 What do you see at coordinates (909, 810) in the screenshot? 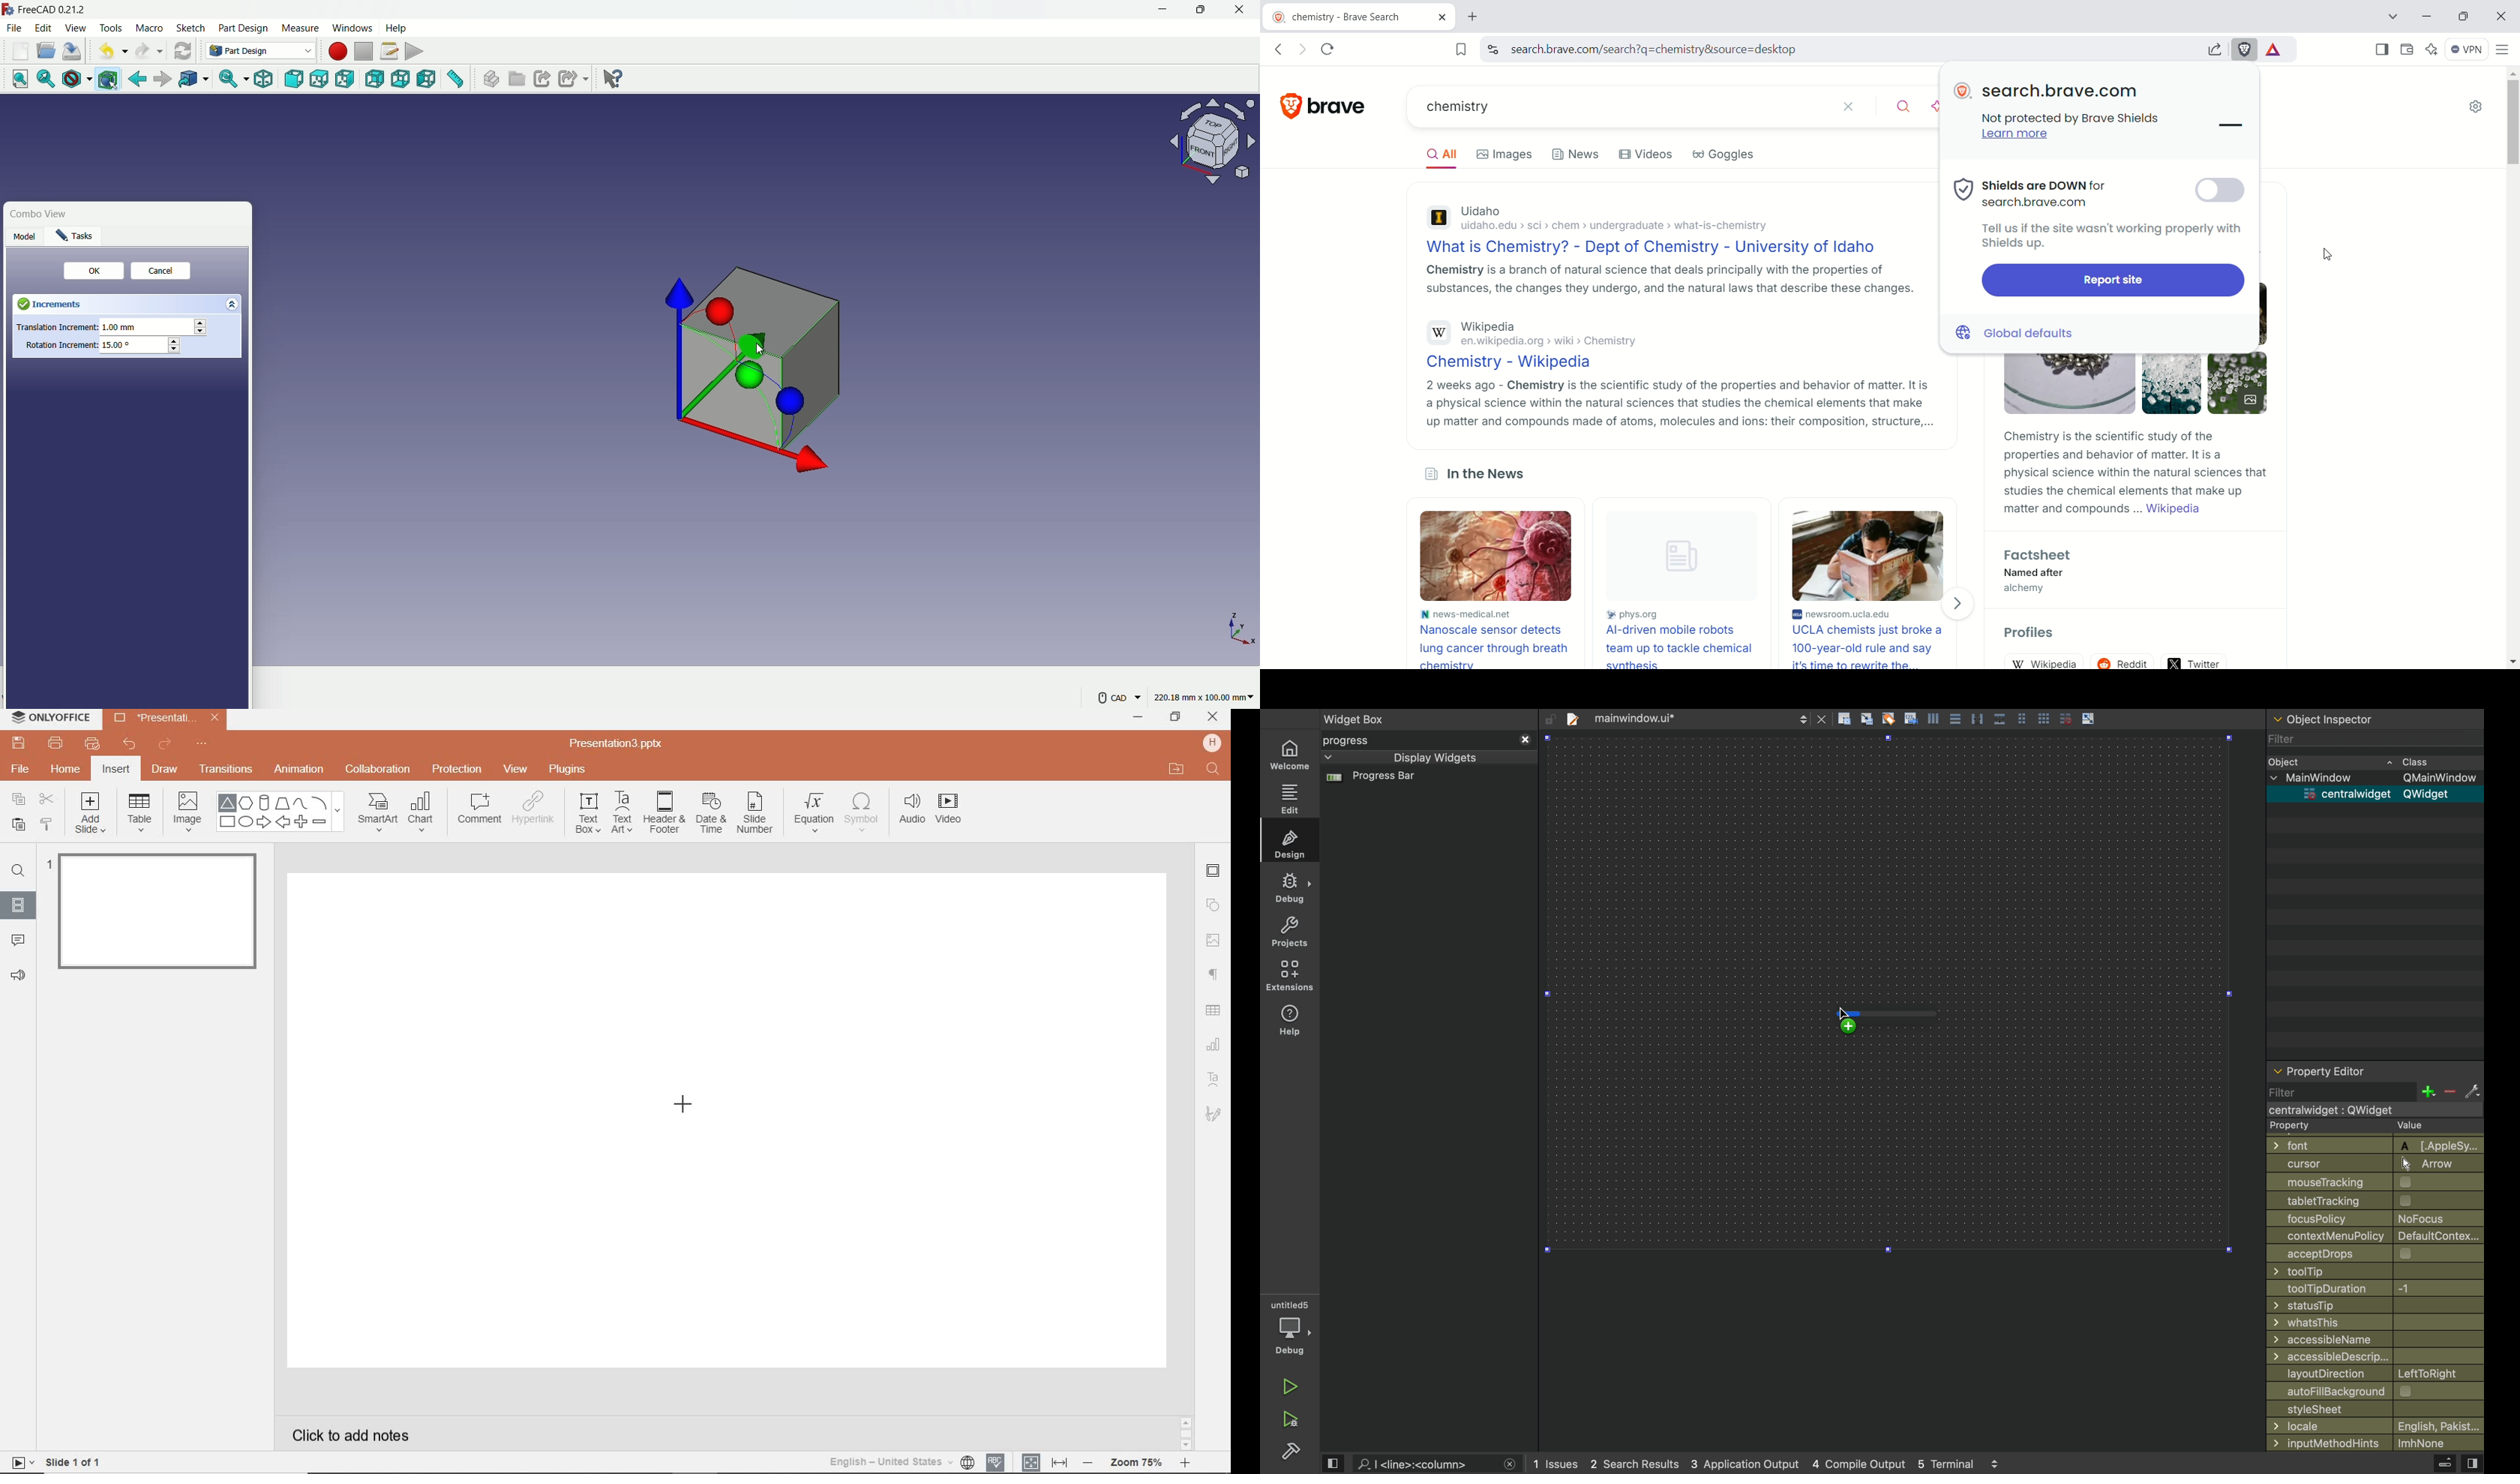
I see `AUDIO` at bounding box center [909, 810].